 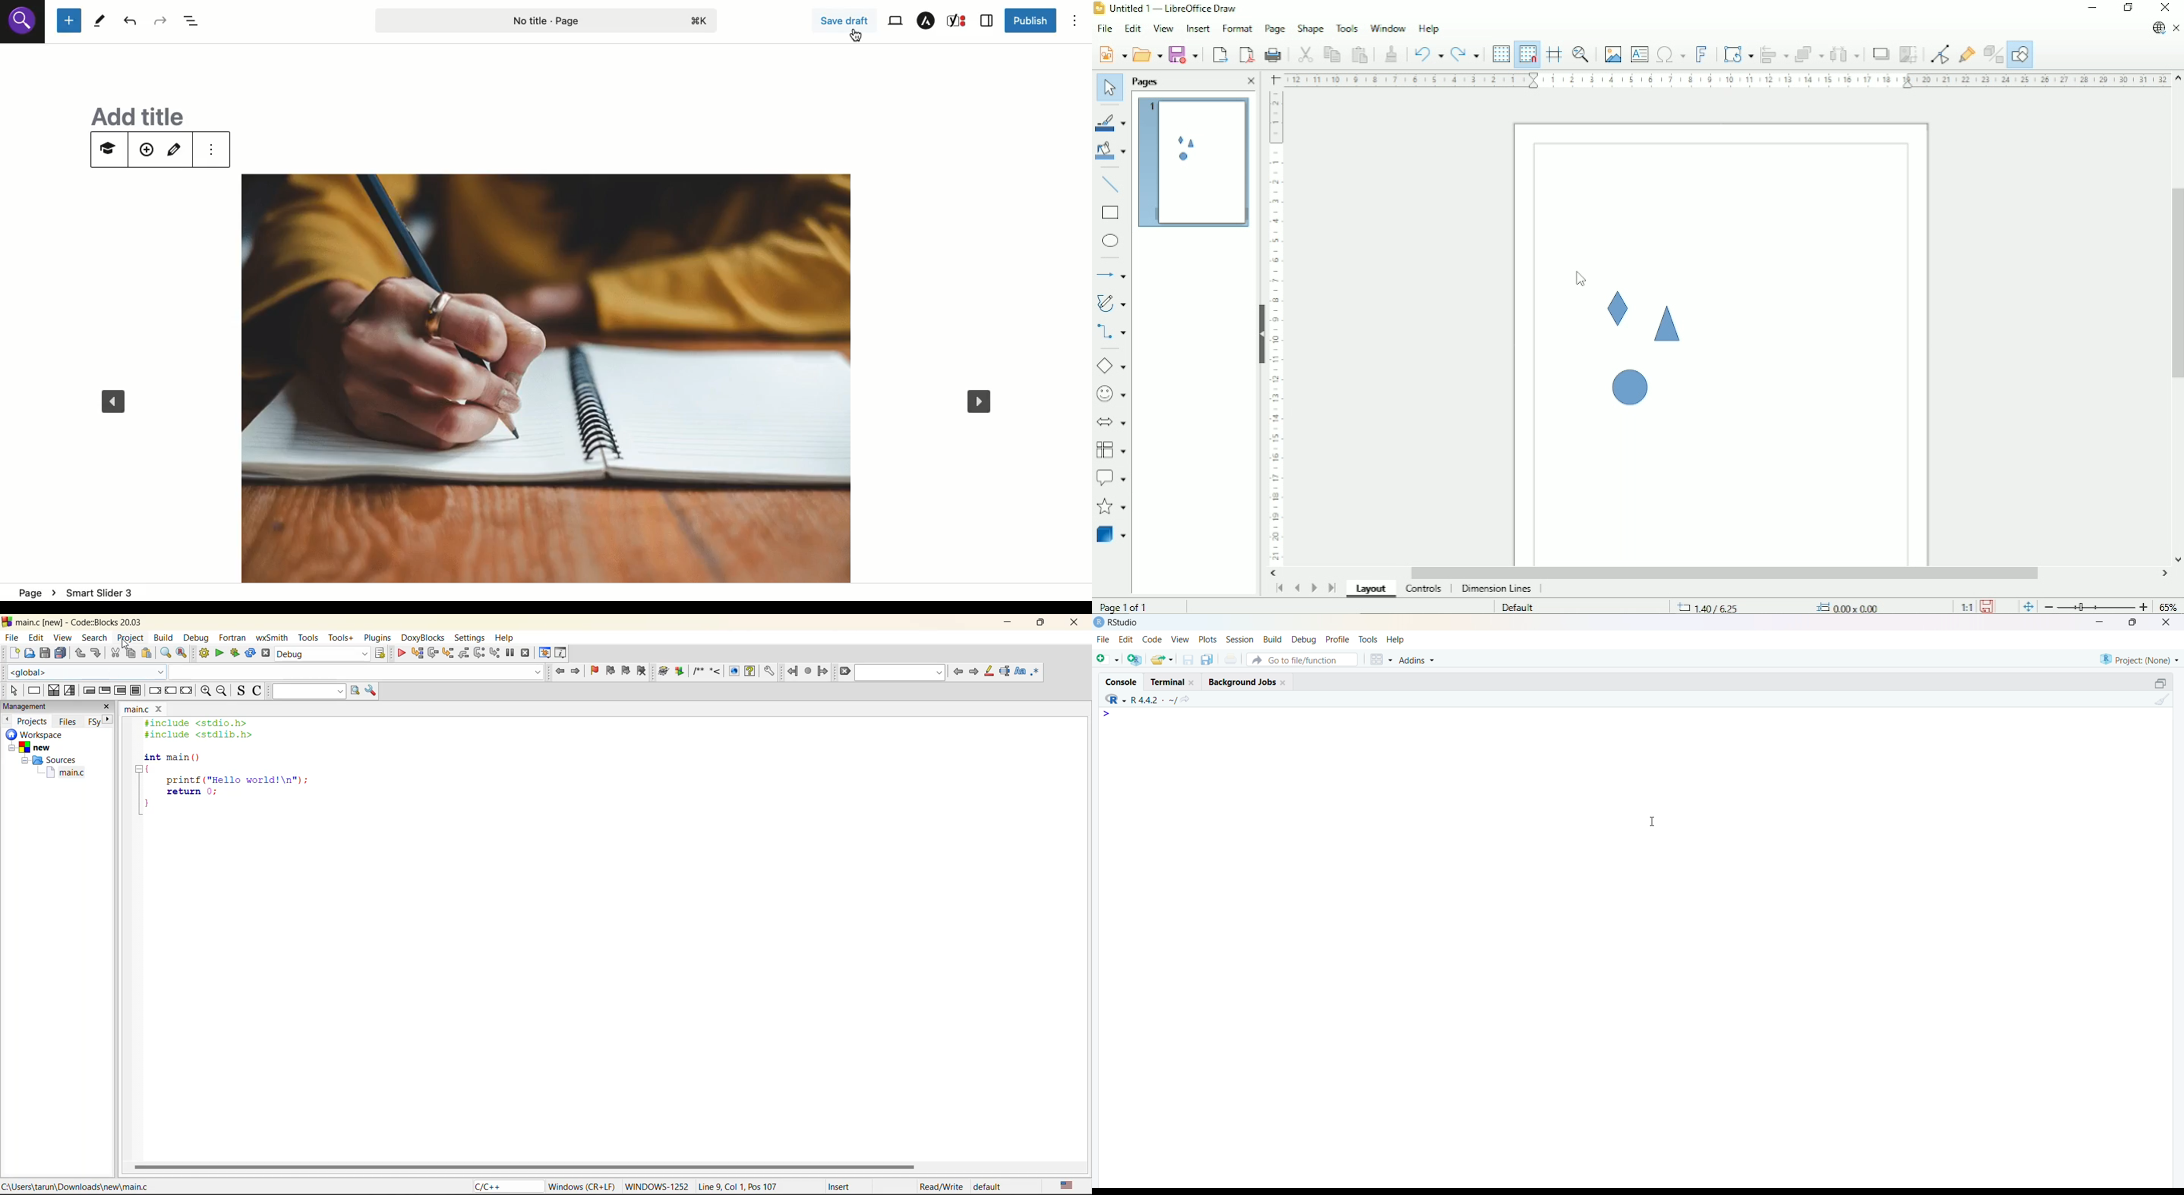 What do you see at coordinates (1339, 640) in the screenshot?
I see `profile` at bounding box center [1339, 640].